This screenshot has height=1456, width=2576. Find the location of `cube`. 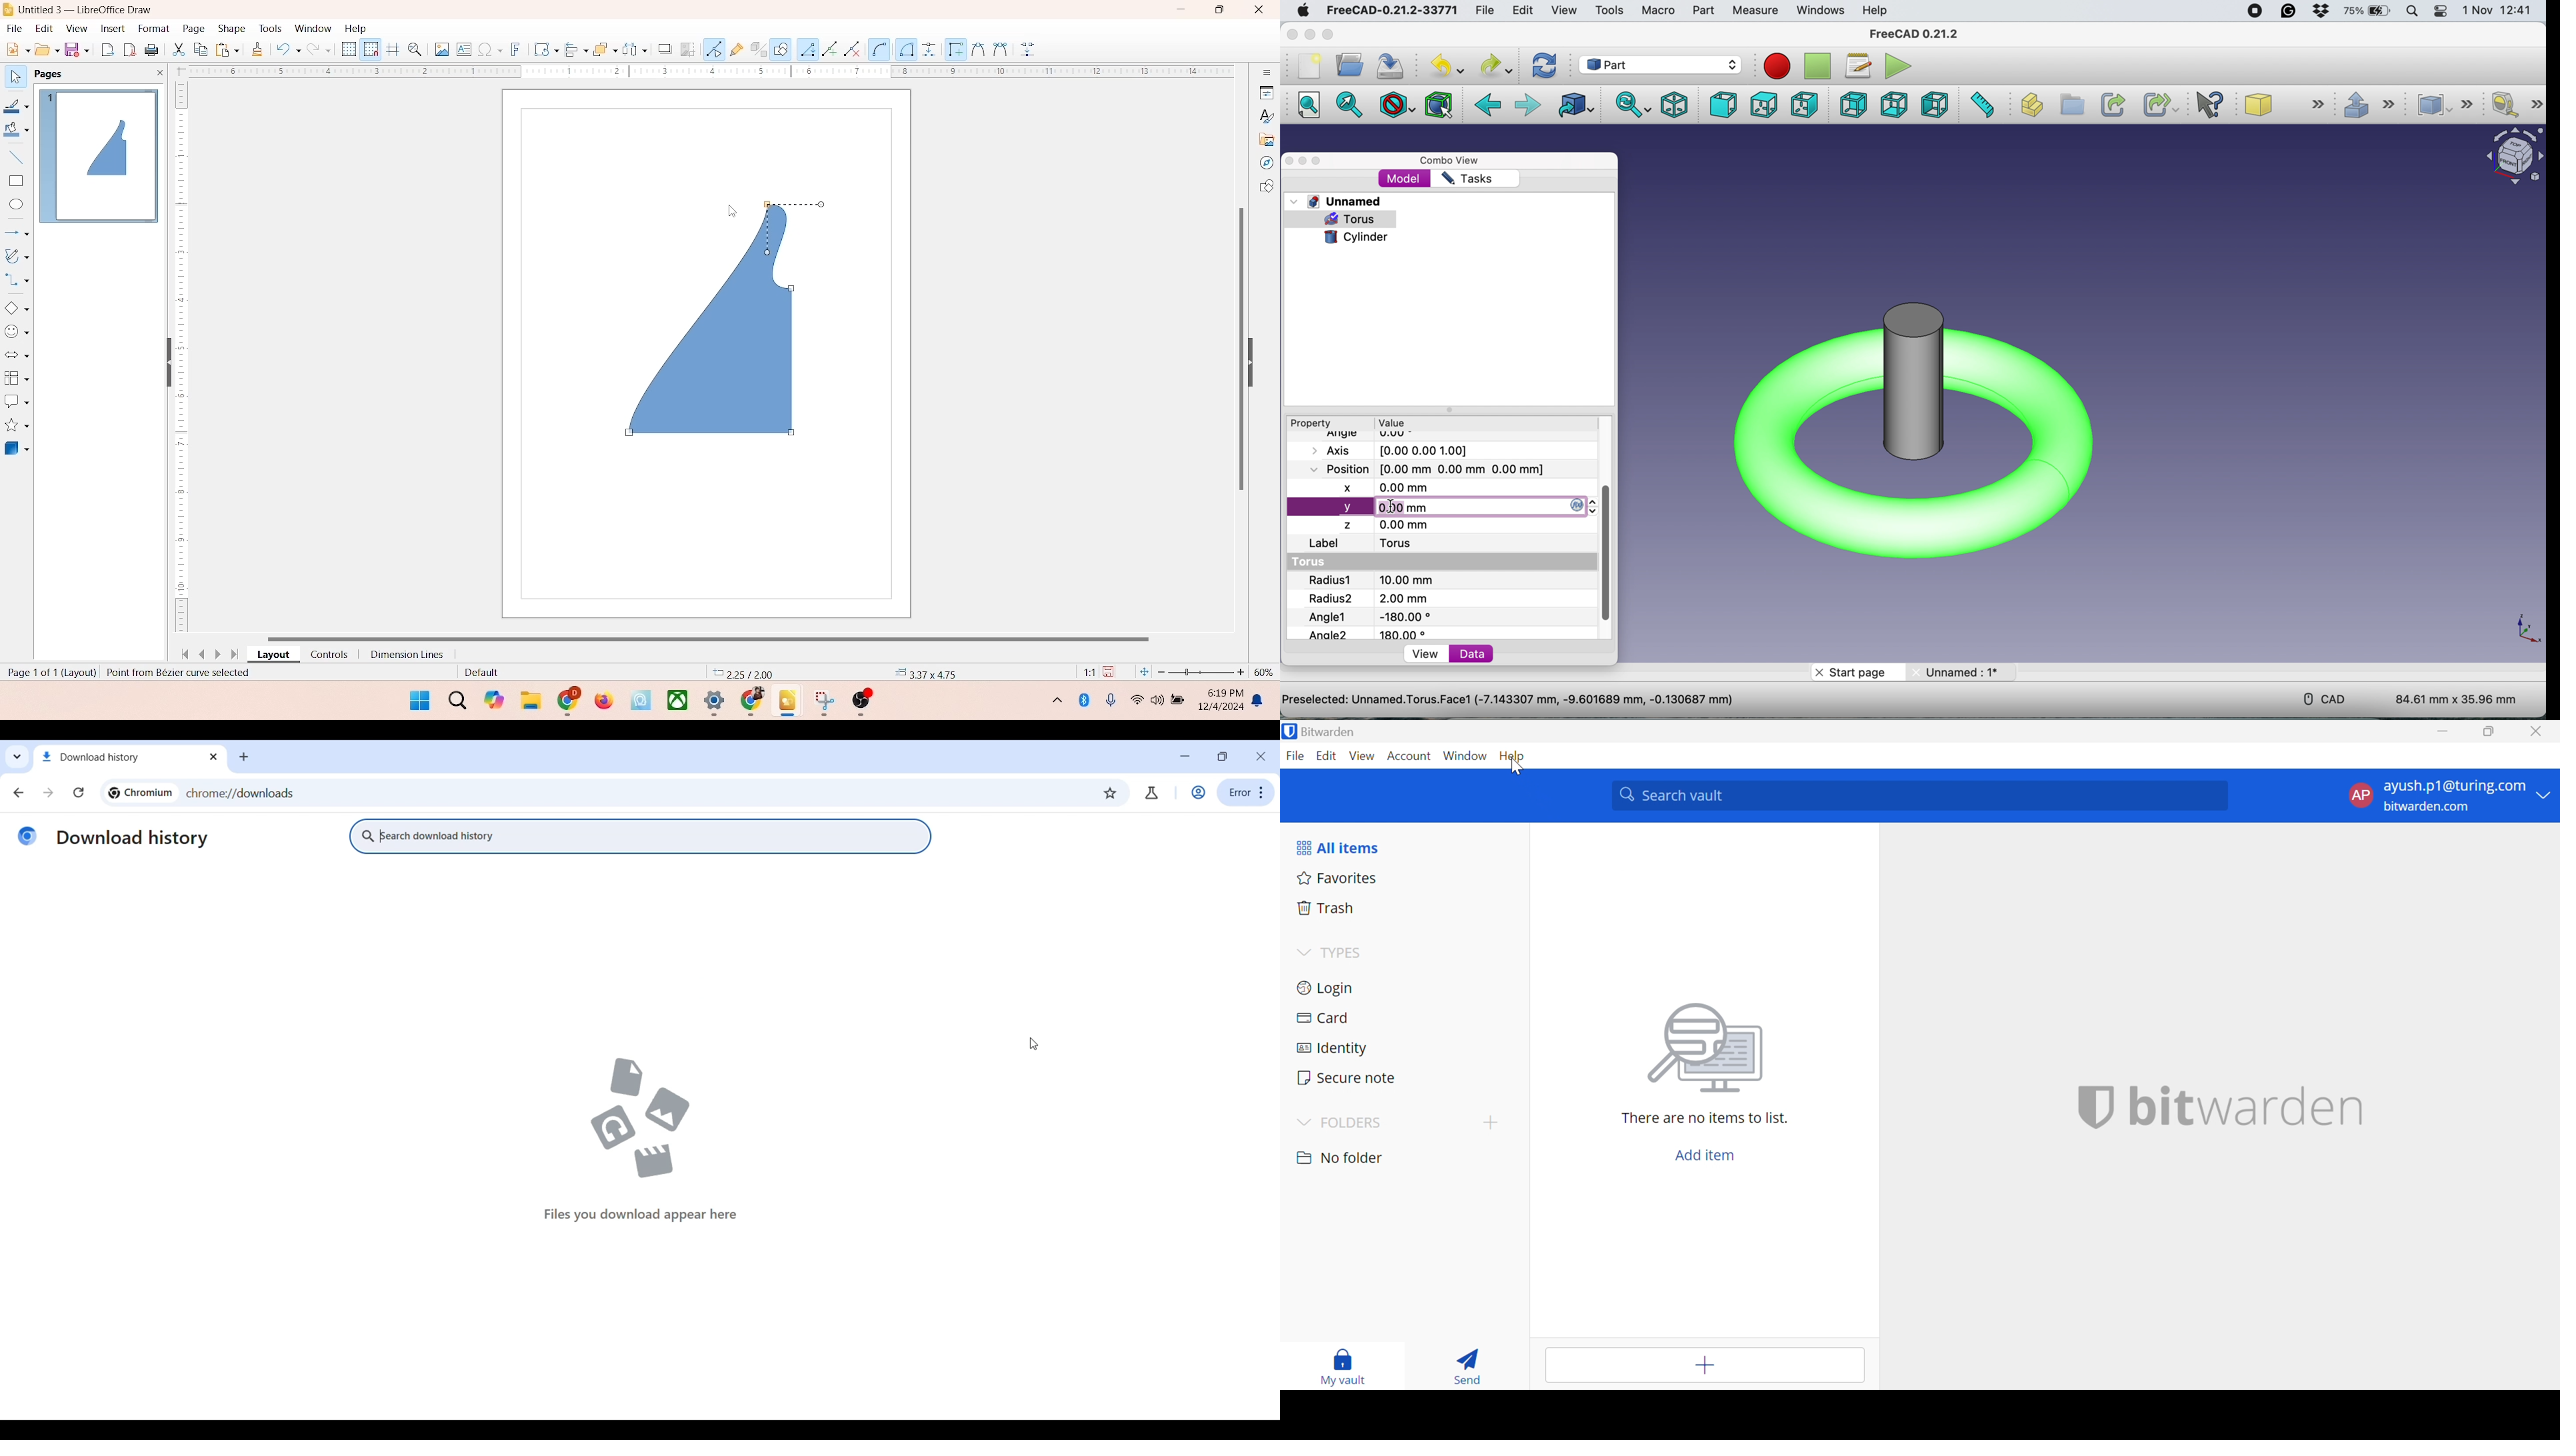

cube is located at coordinates (2289, 105).